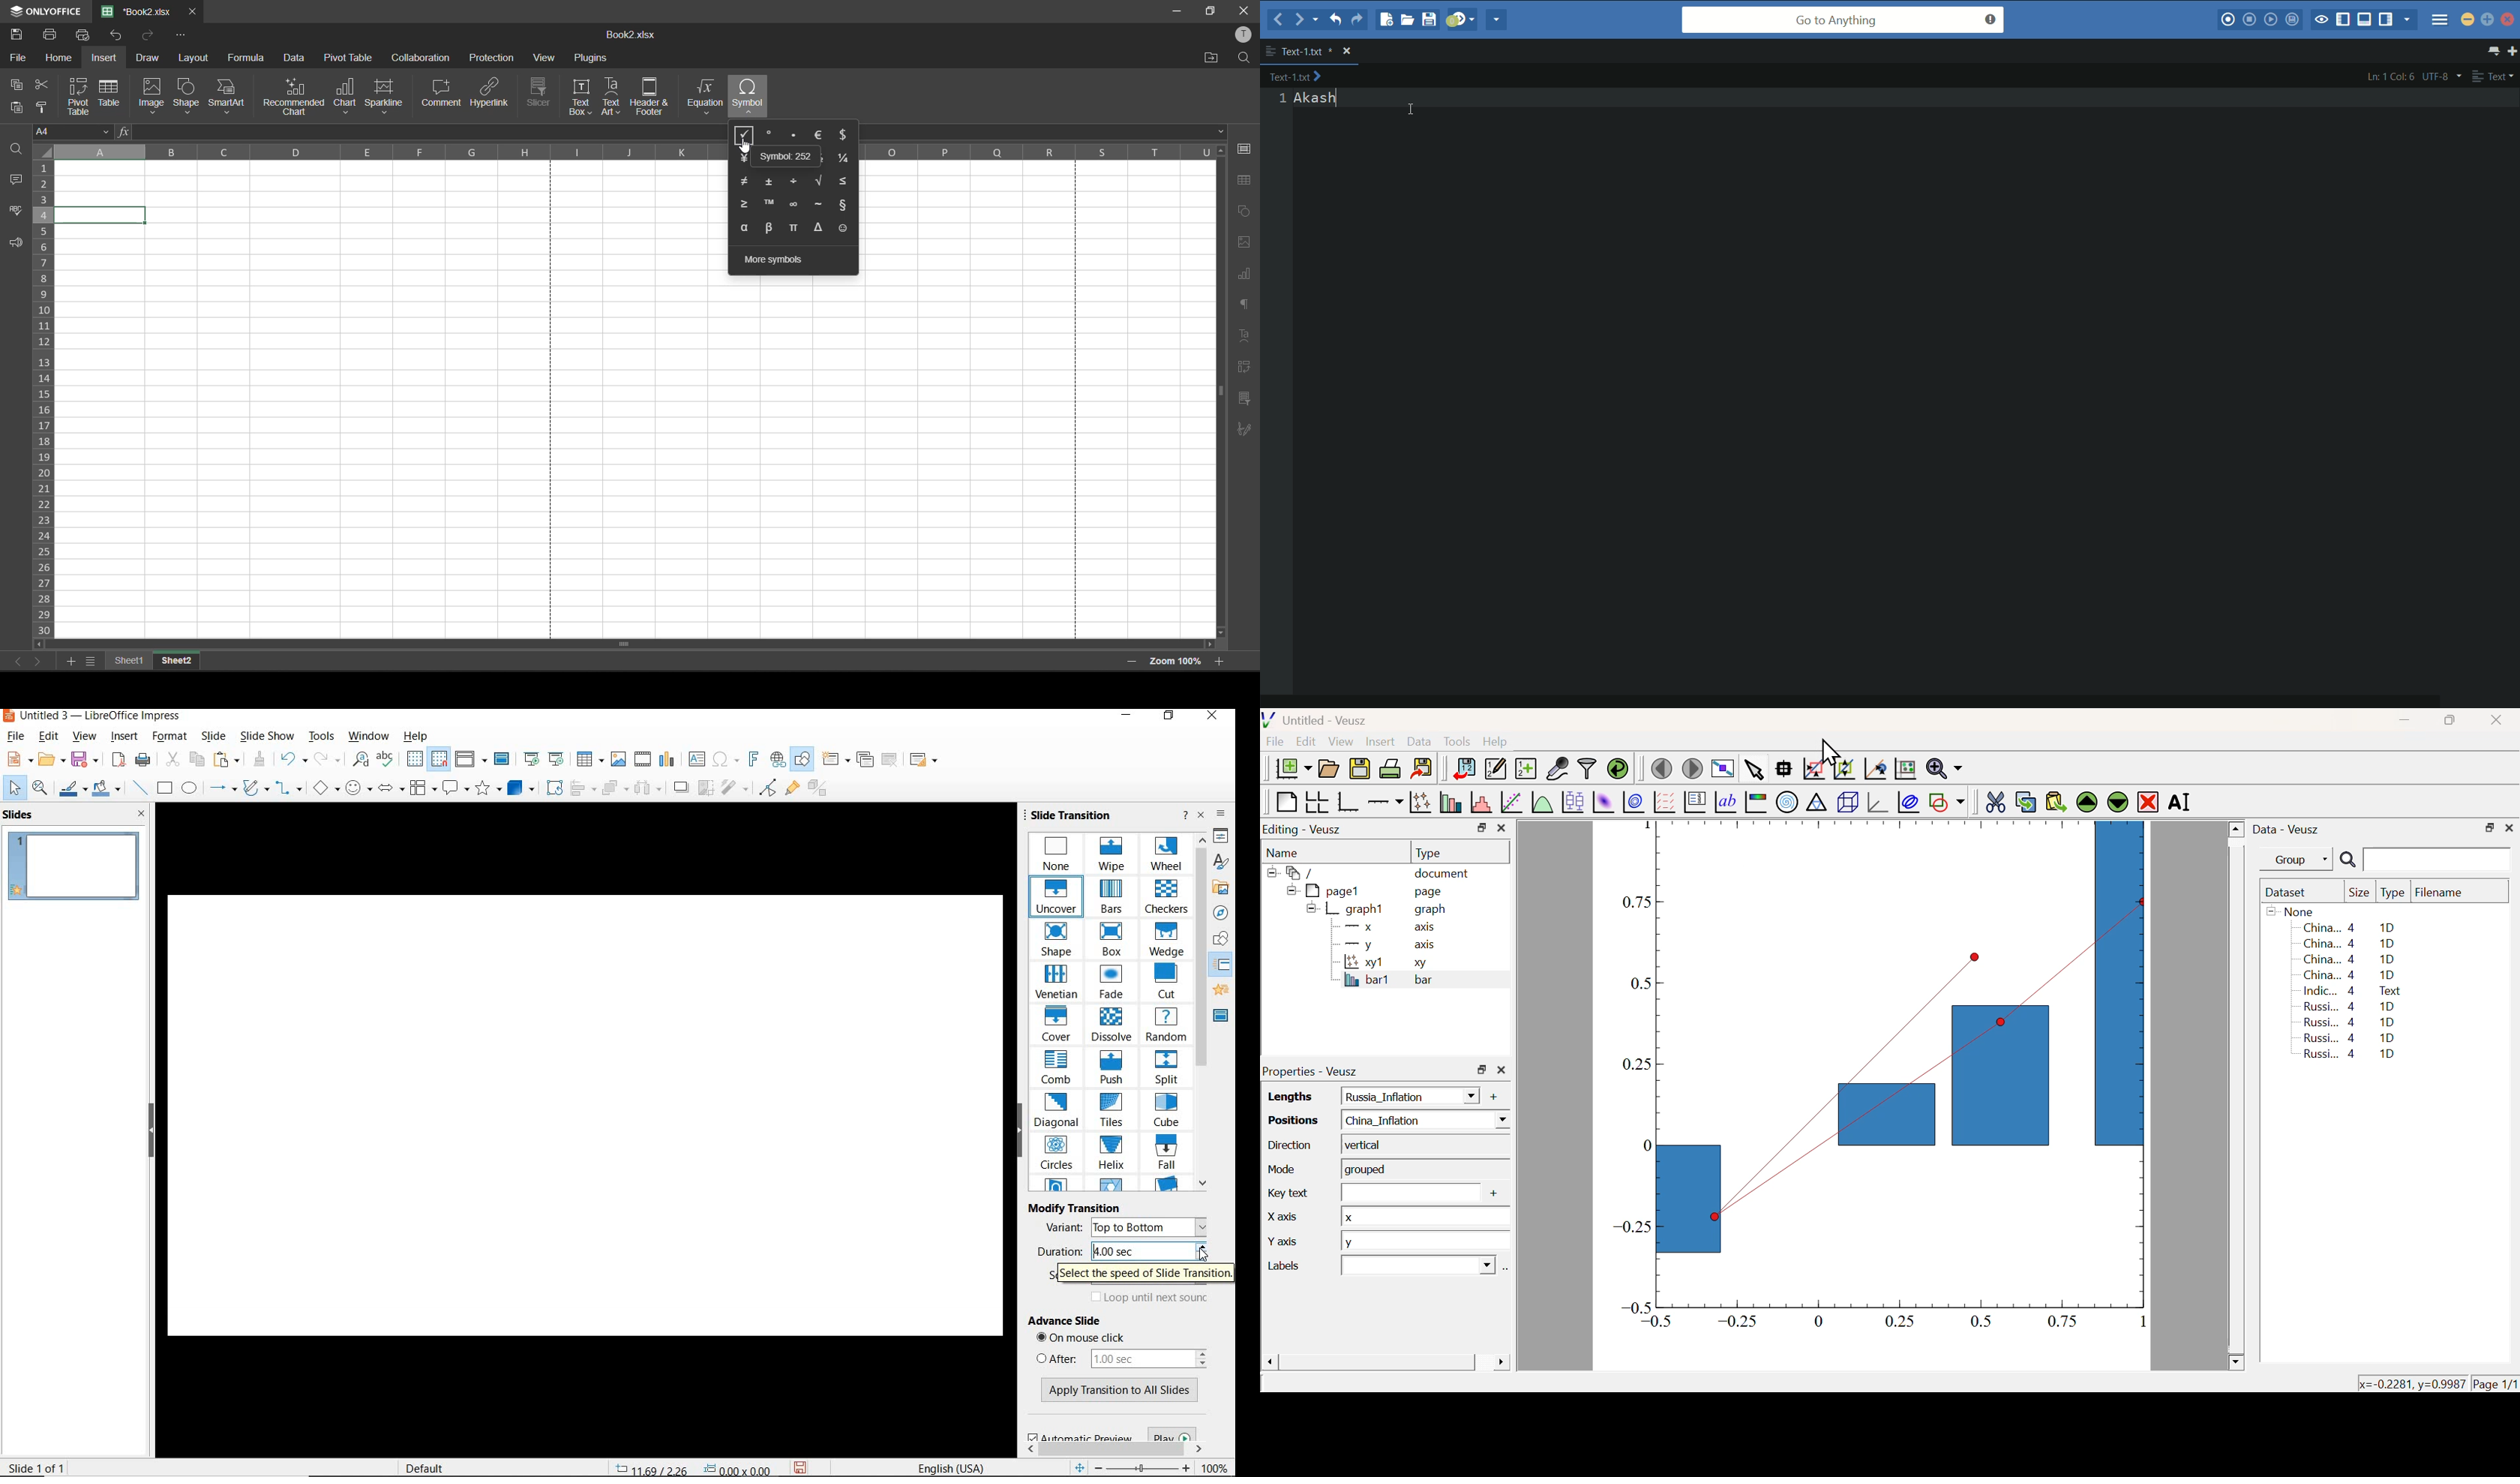 The height and width of the screenshot is (1484, 2520). What do you see at coordinates (753, 760) in the screenshot?
I see `INSERT FRONTWORK TEXT` at bounding box center [753, 760].